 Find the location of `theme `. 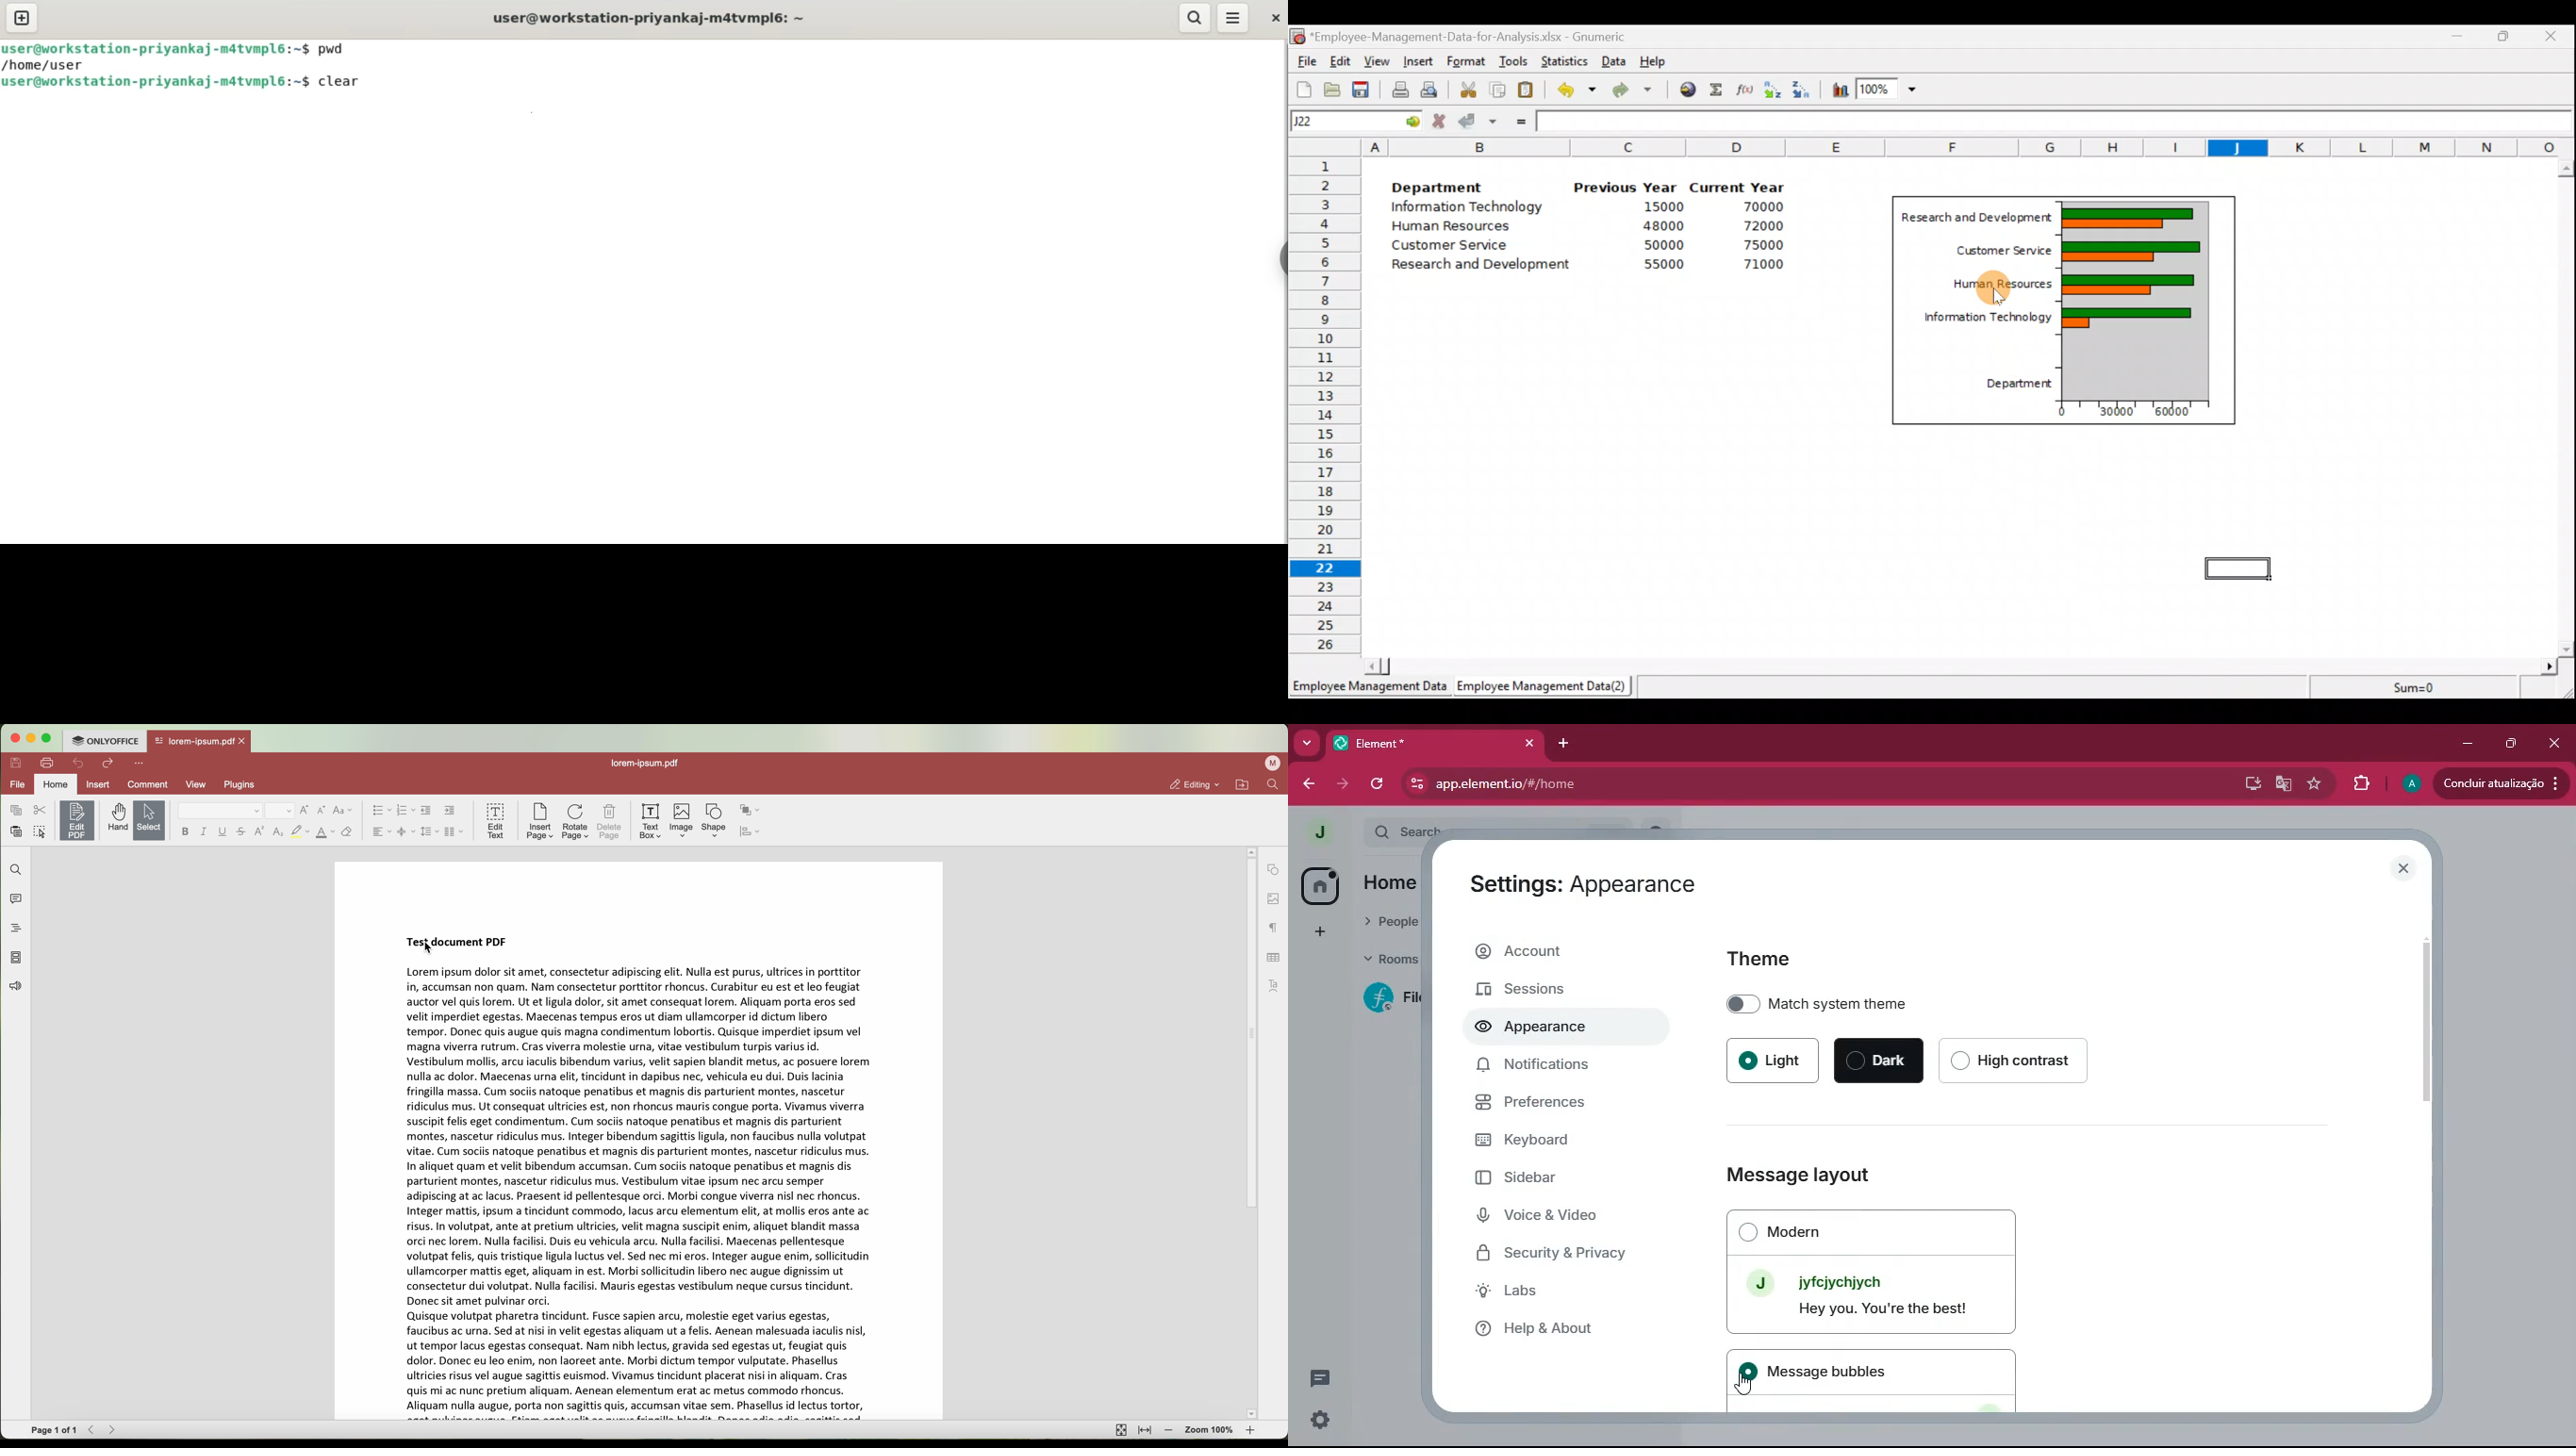

theme  is located at coordinates (1781, 957).